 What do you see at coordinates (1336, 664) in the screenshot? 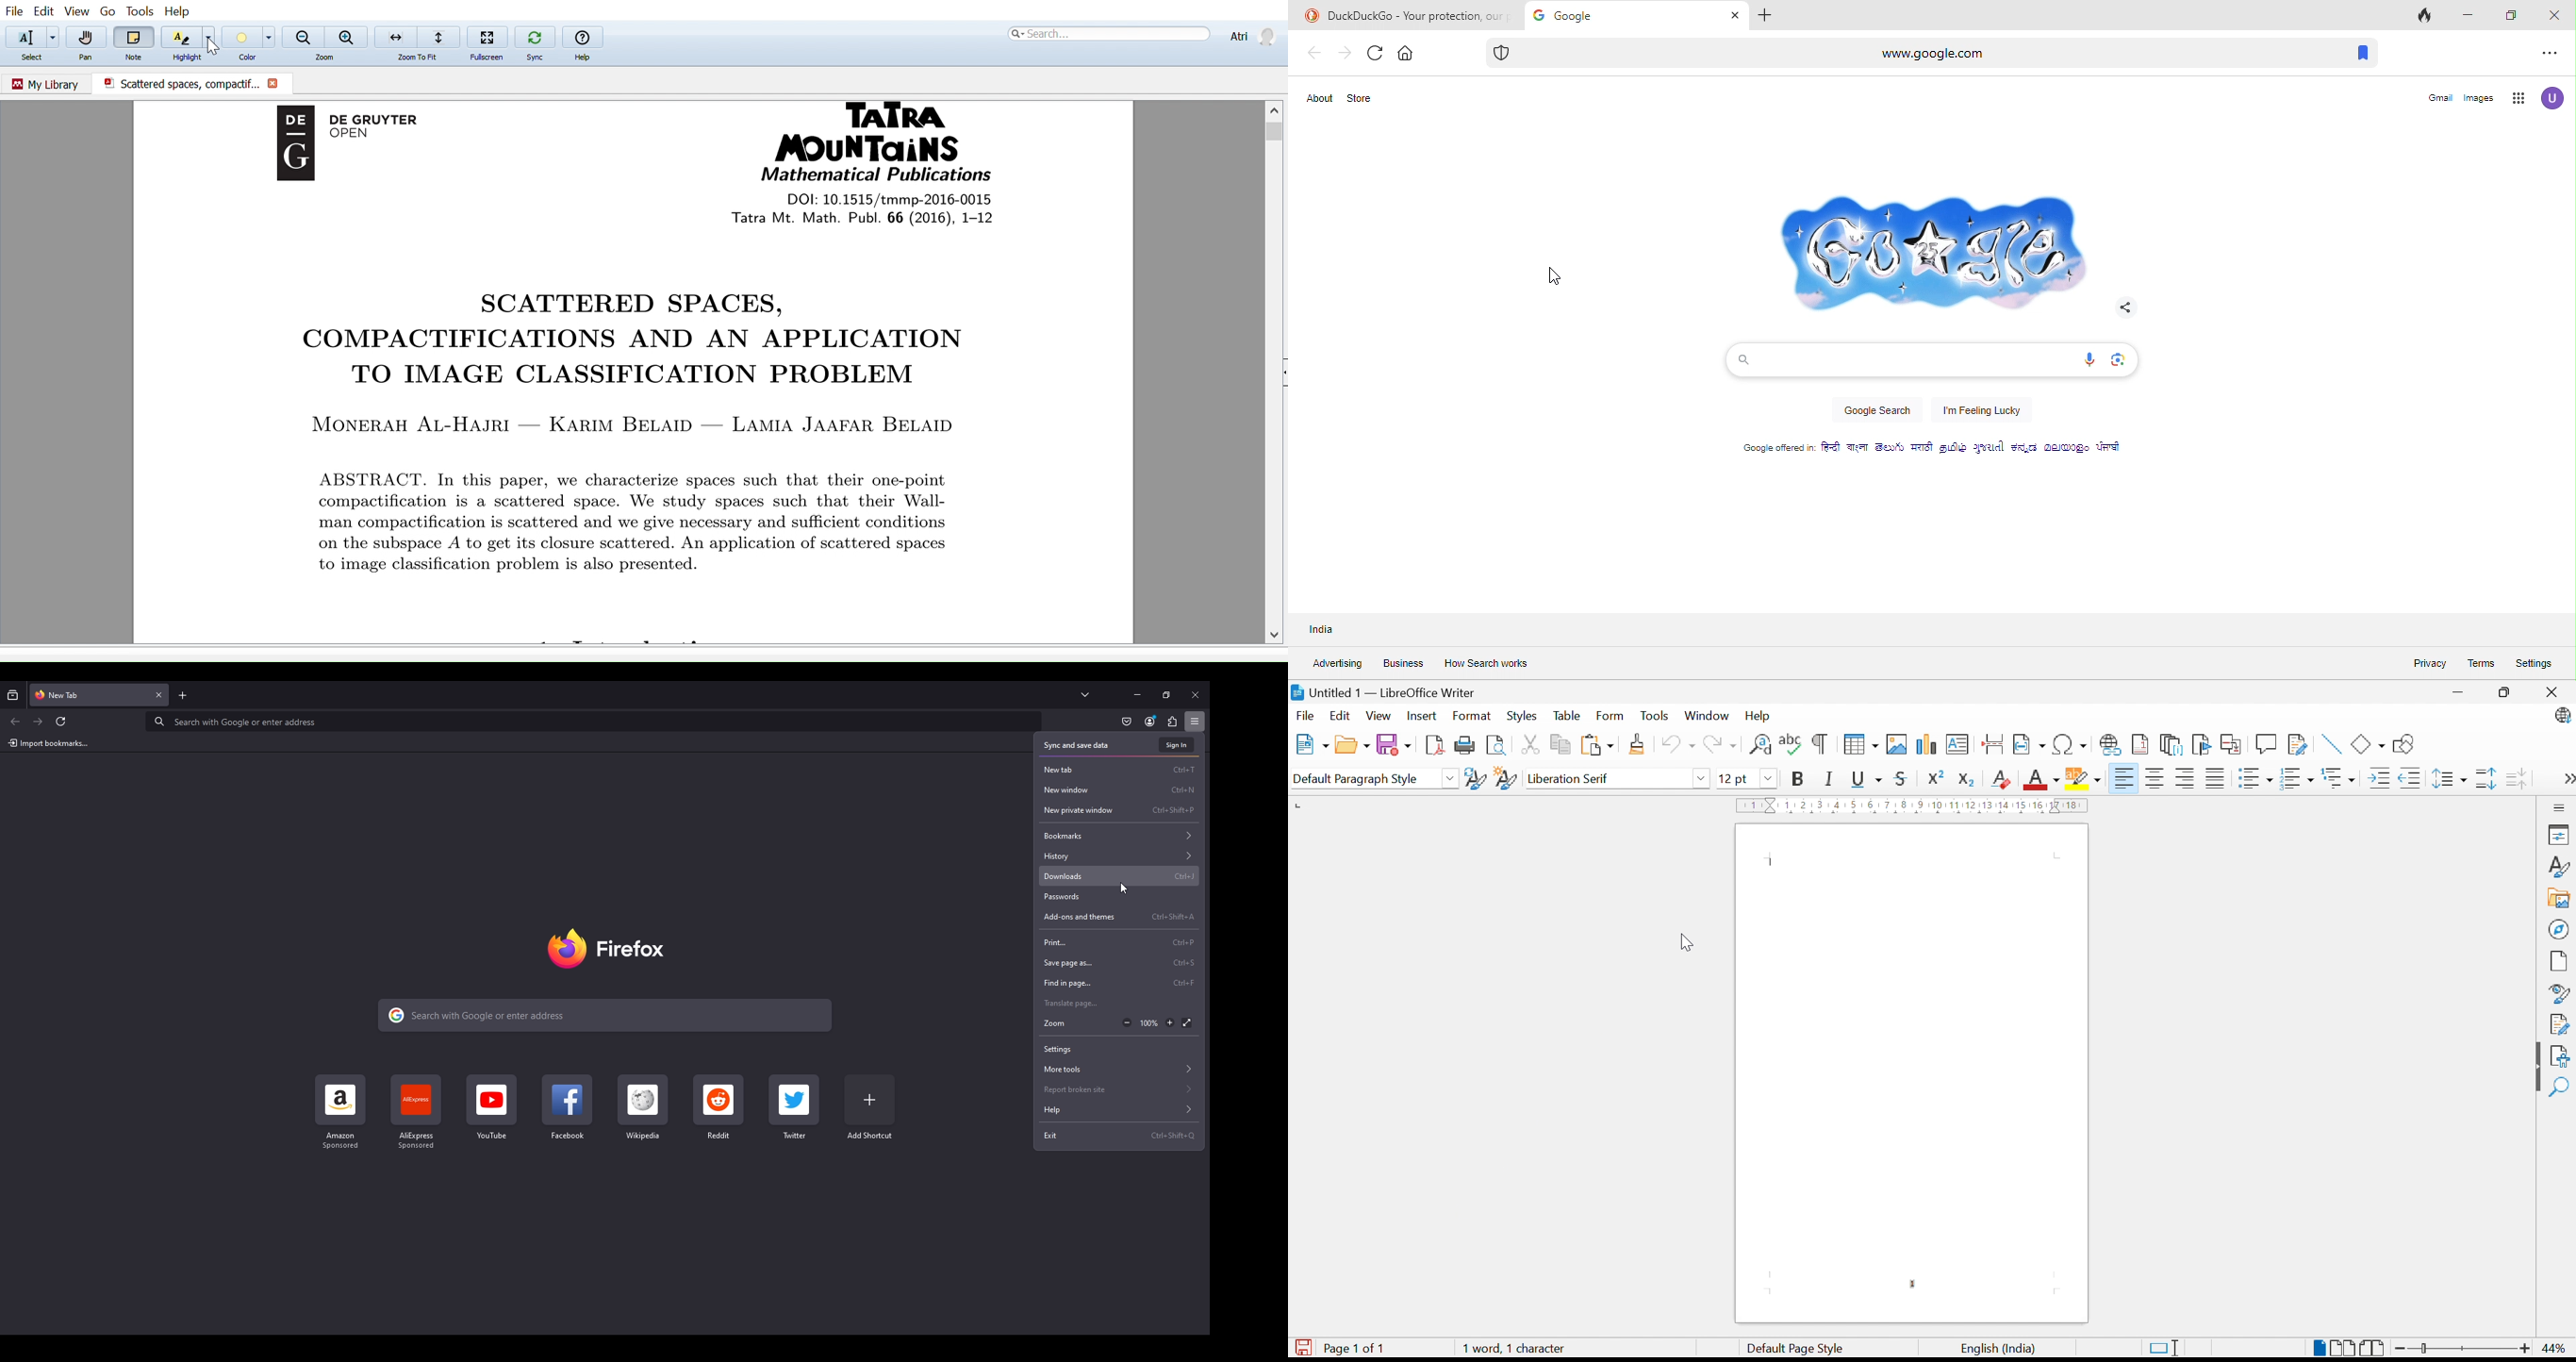
I see `advertising` at bounding box center [1336, 664].